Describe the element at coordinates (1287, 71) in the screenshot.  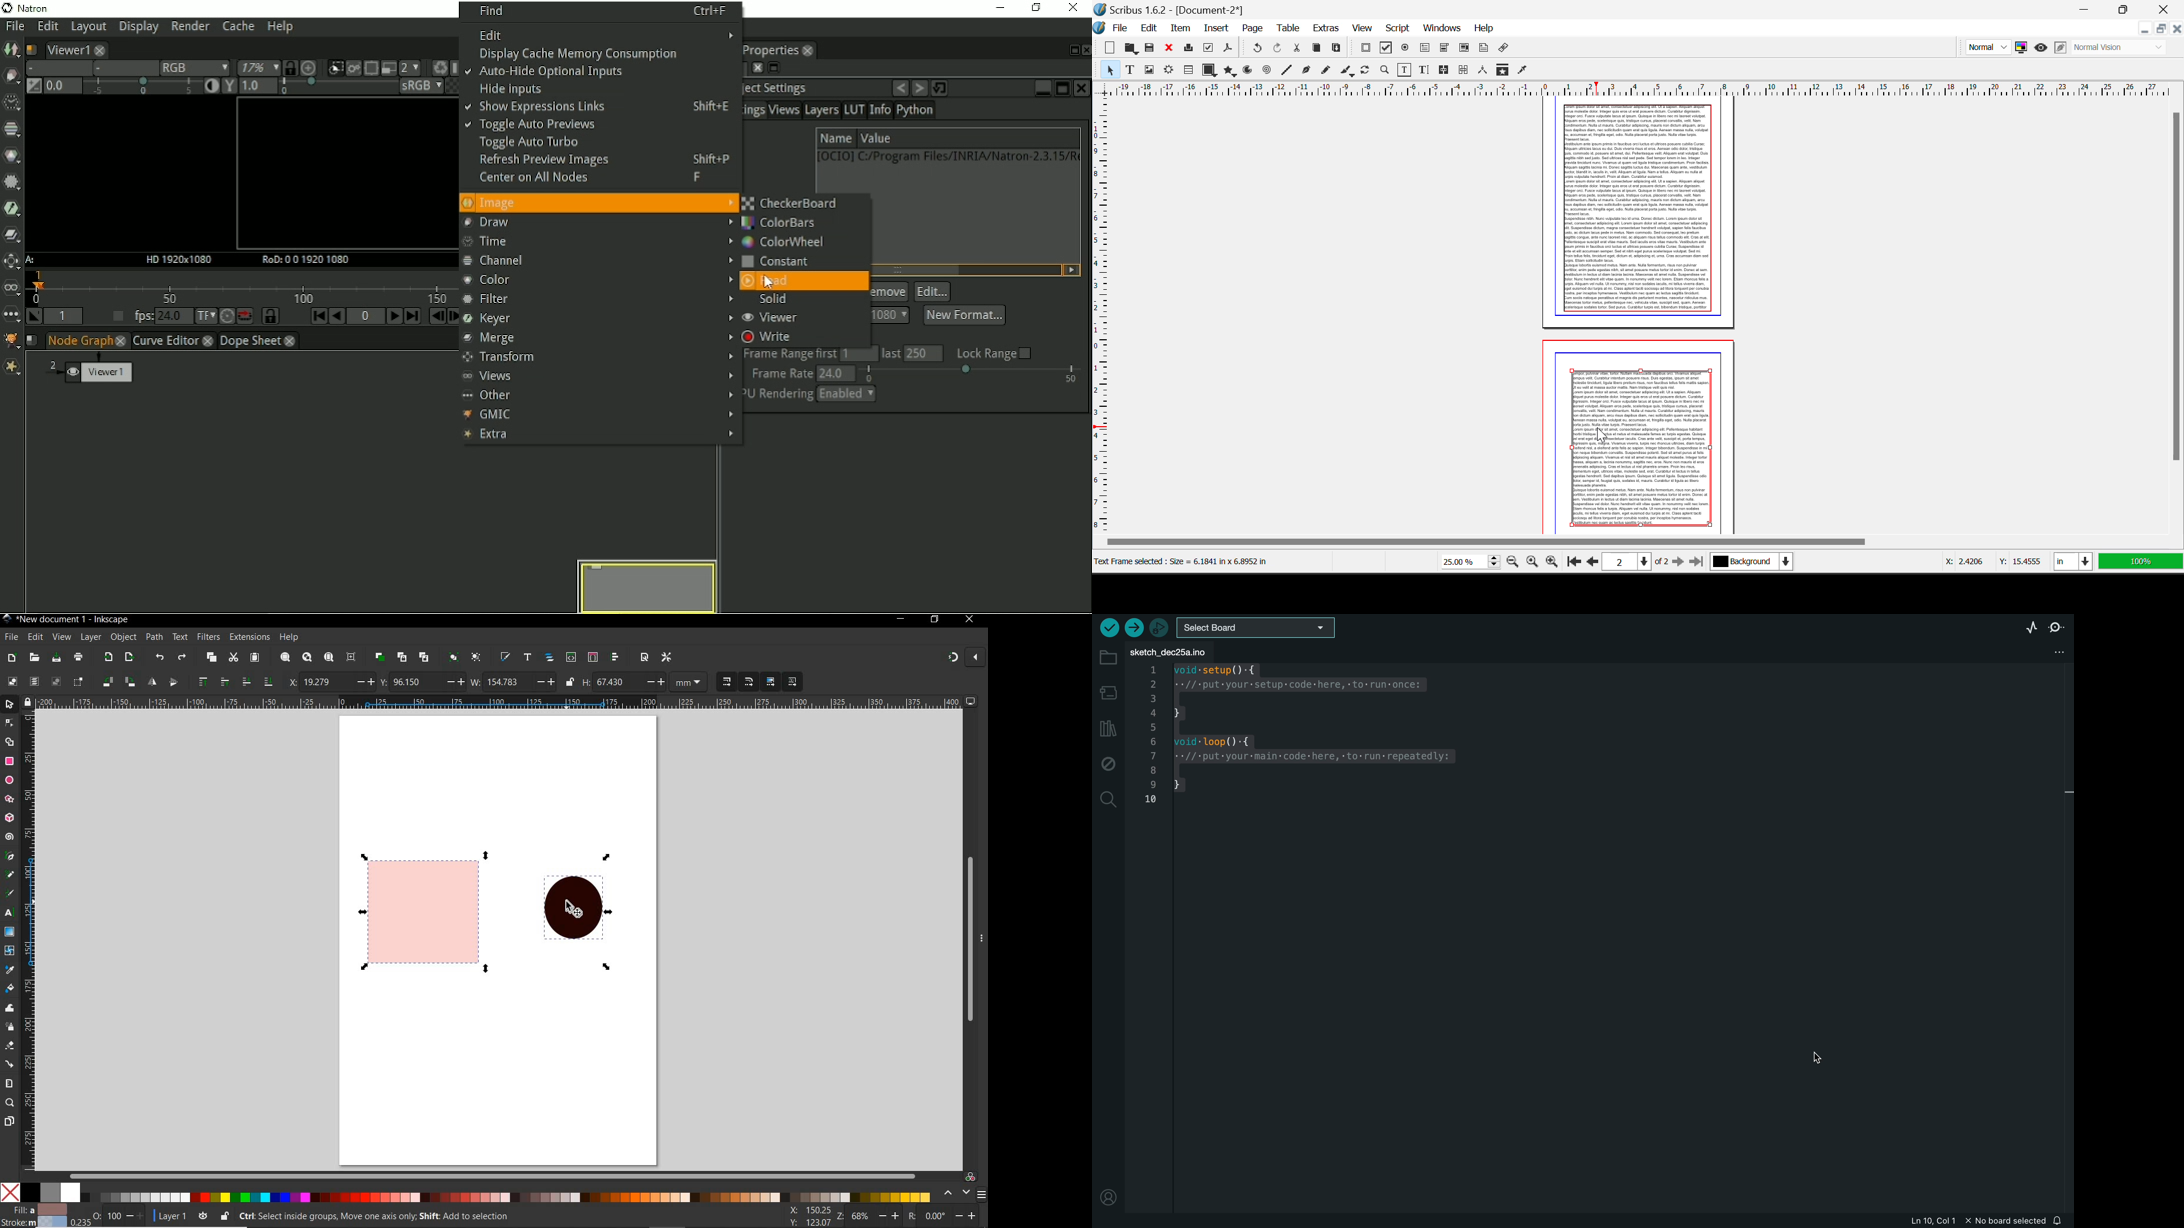
I see `Line` at that location.